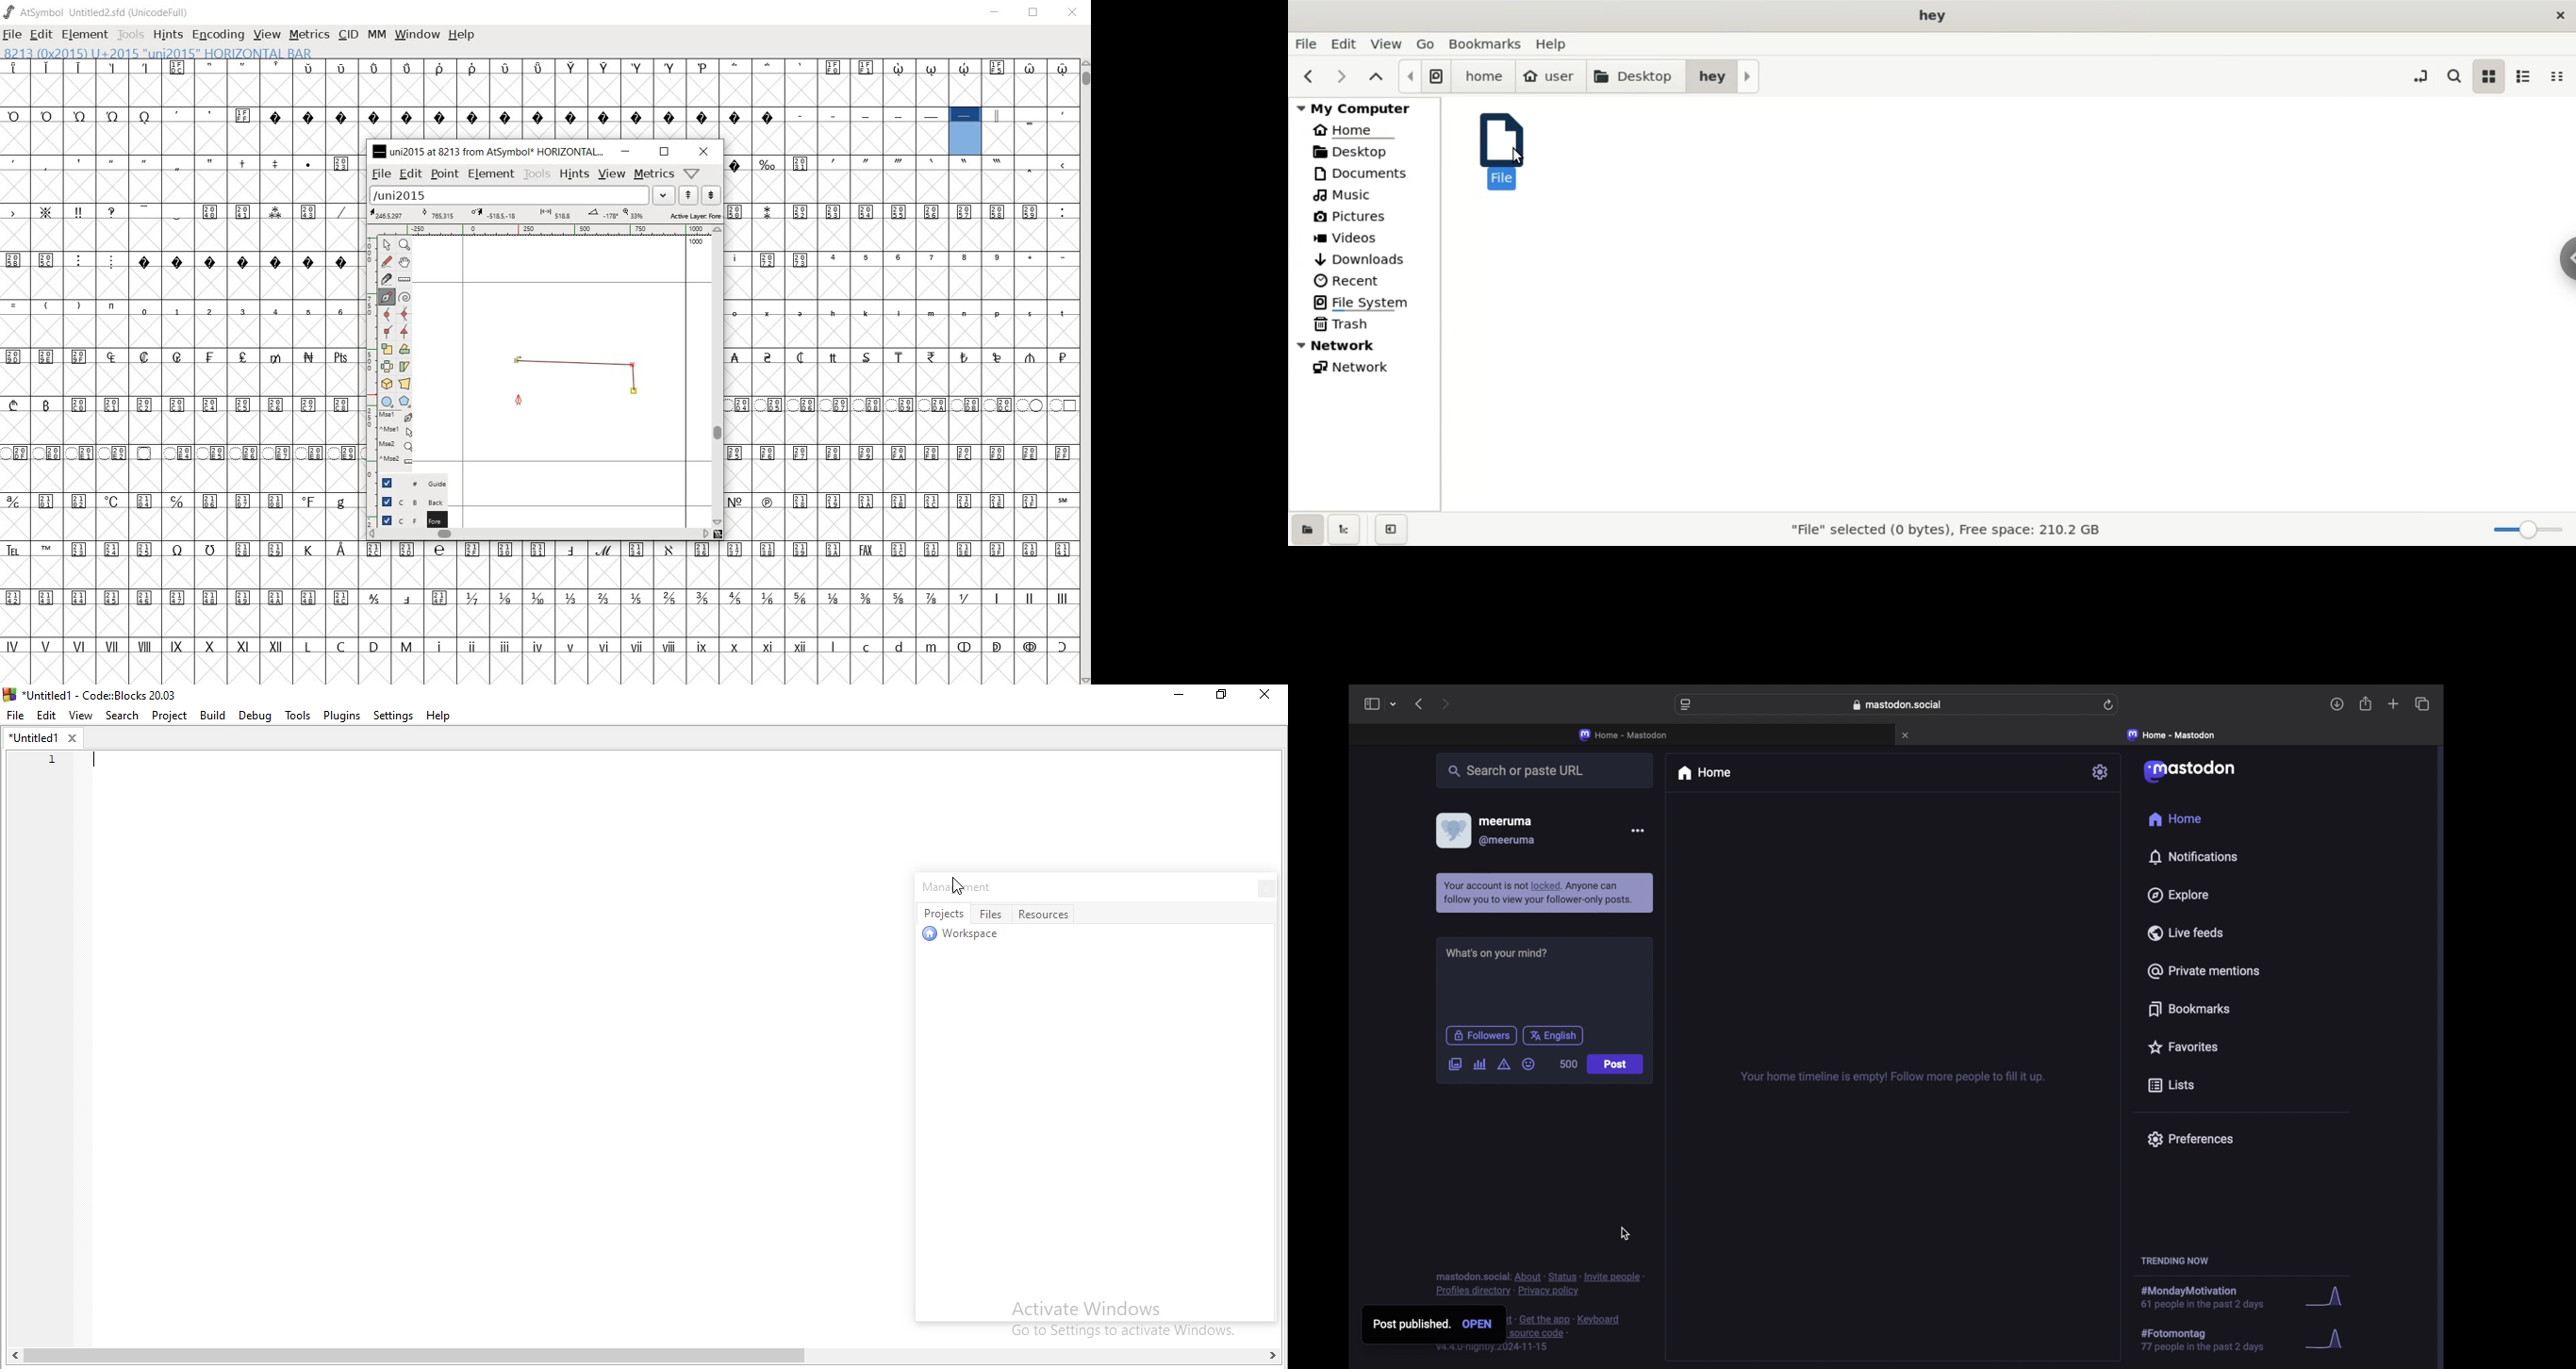 Image resolution: width=2576 pixels, height=1372 pixels. Describe the element at coordinates (1509, 840) in the screenshot. I see `@meeruma` at that location.